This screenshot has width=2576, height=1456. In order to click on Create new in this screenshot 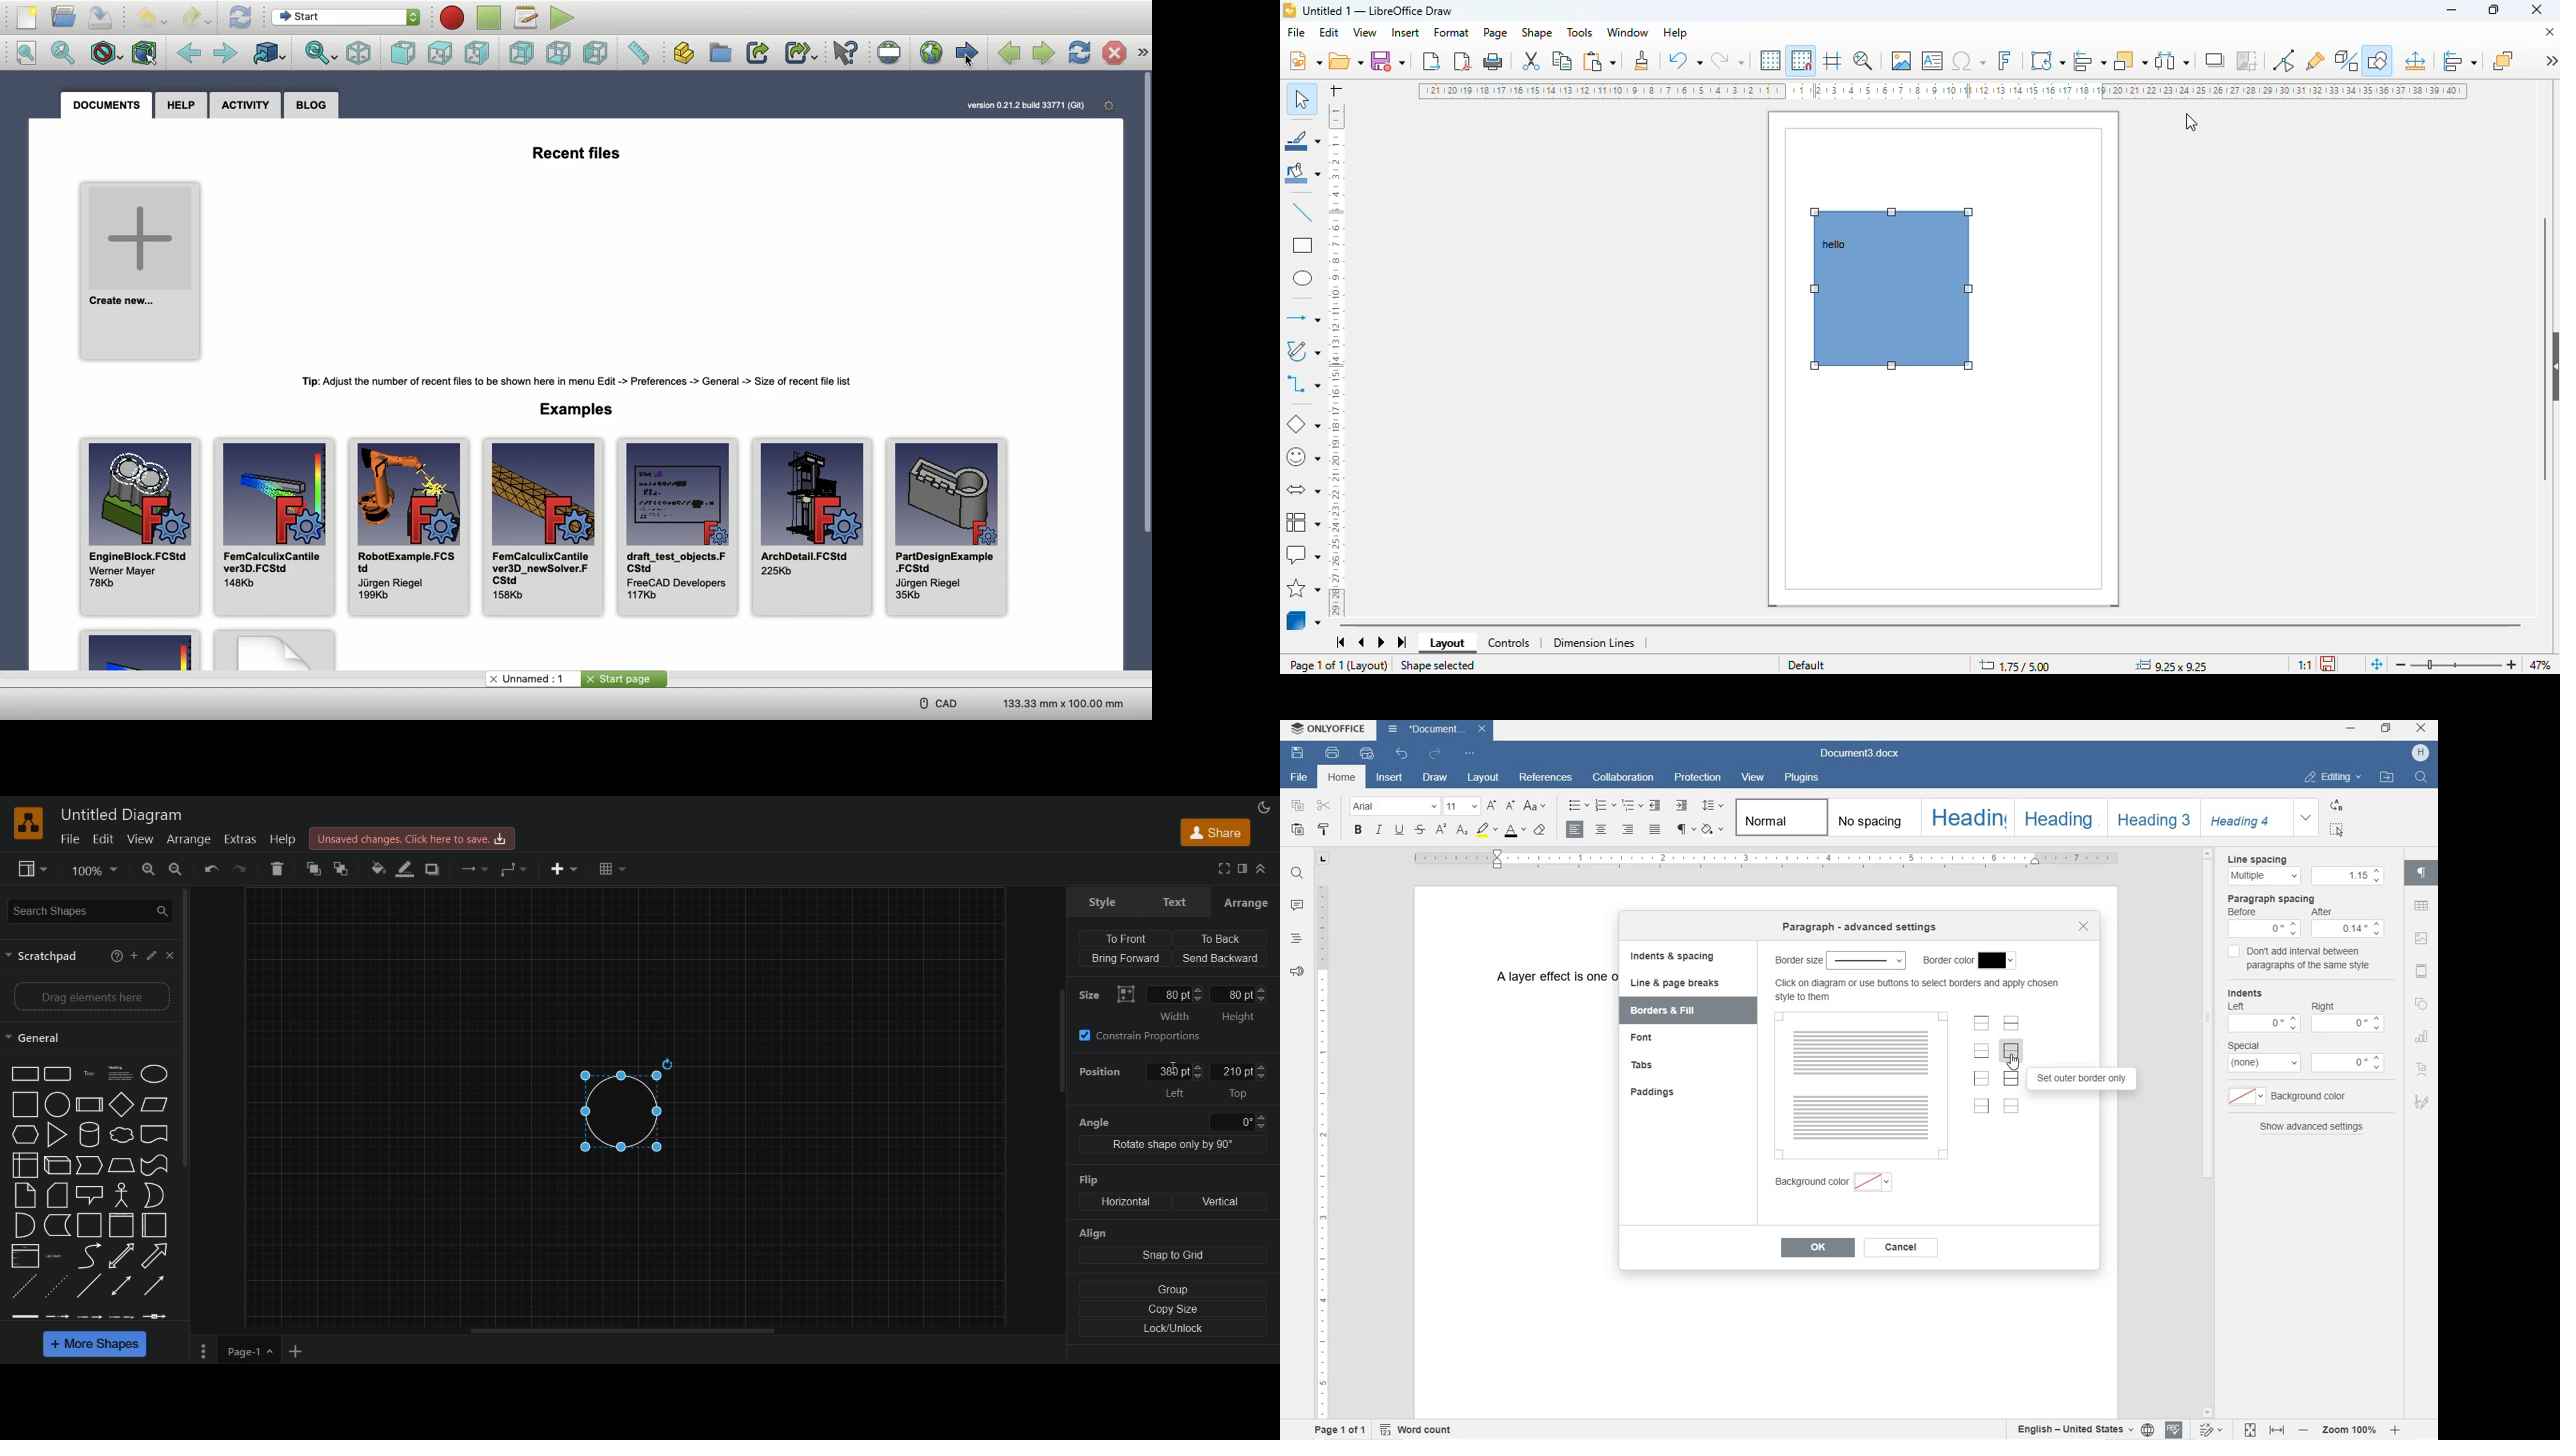, I will do `click(142, 273)`.